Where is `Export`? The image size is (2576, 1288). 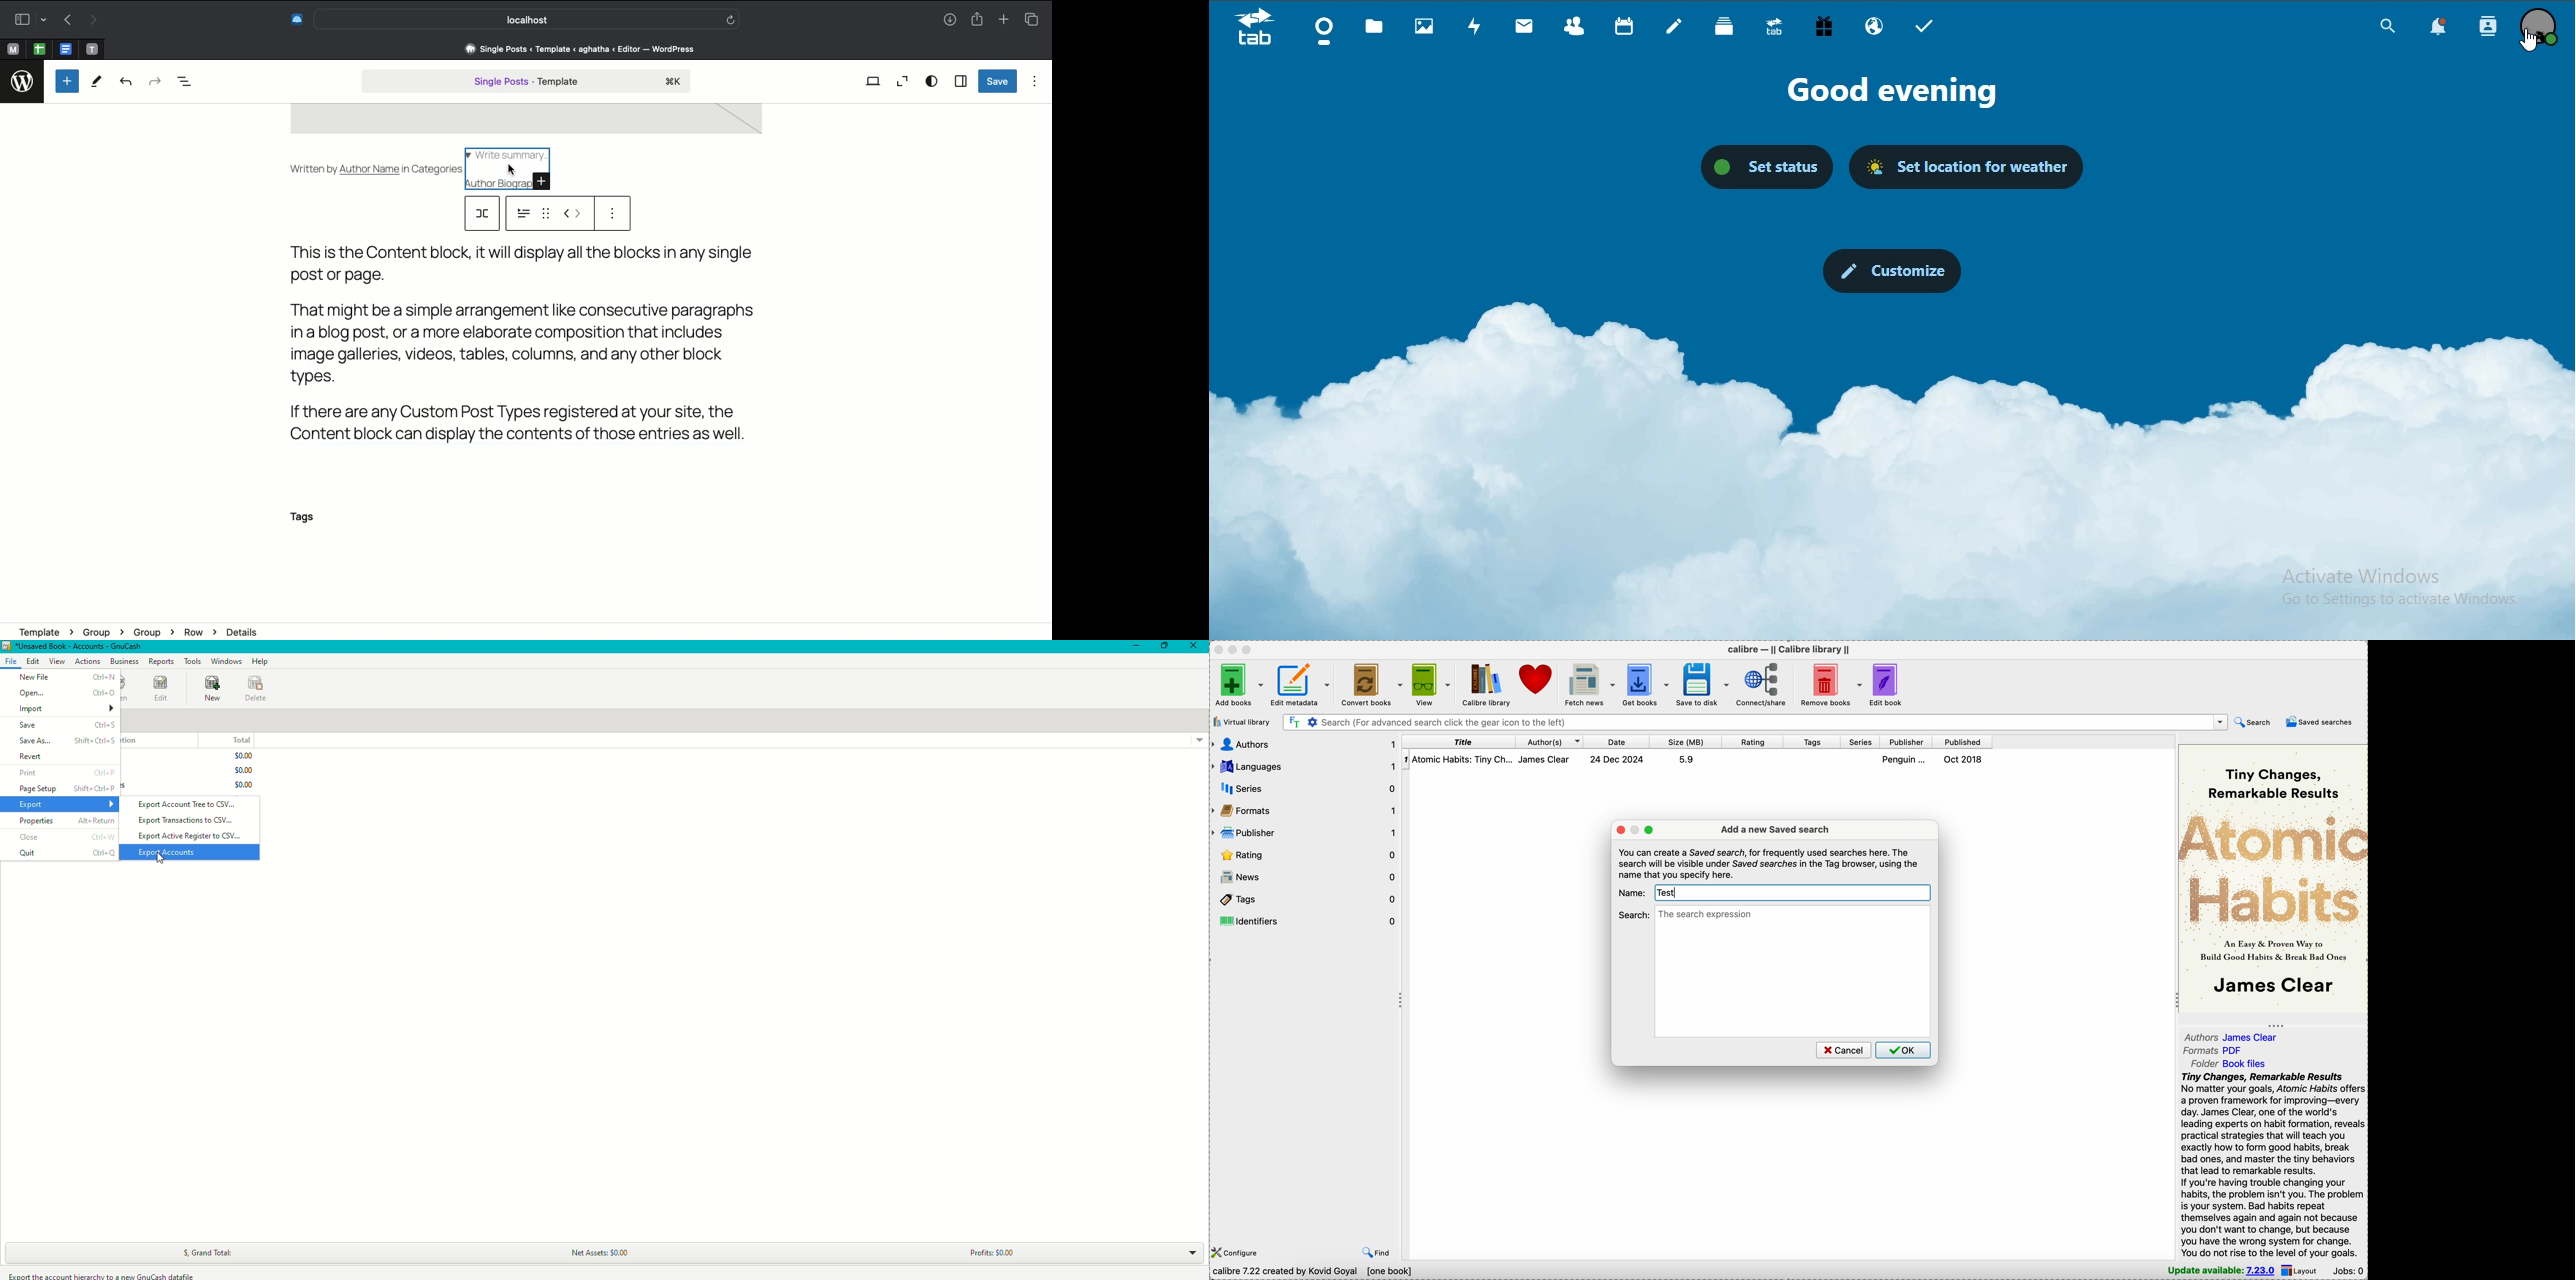
Export is located at coordinates (68, 805).